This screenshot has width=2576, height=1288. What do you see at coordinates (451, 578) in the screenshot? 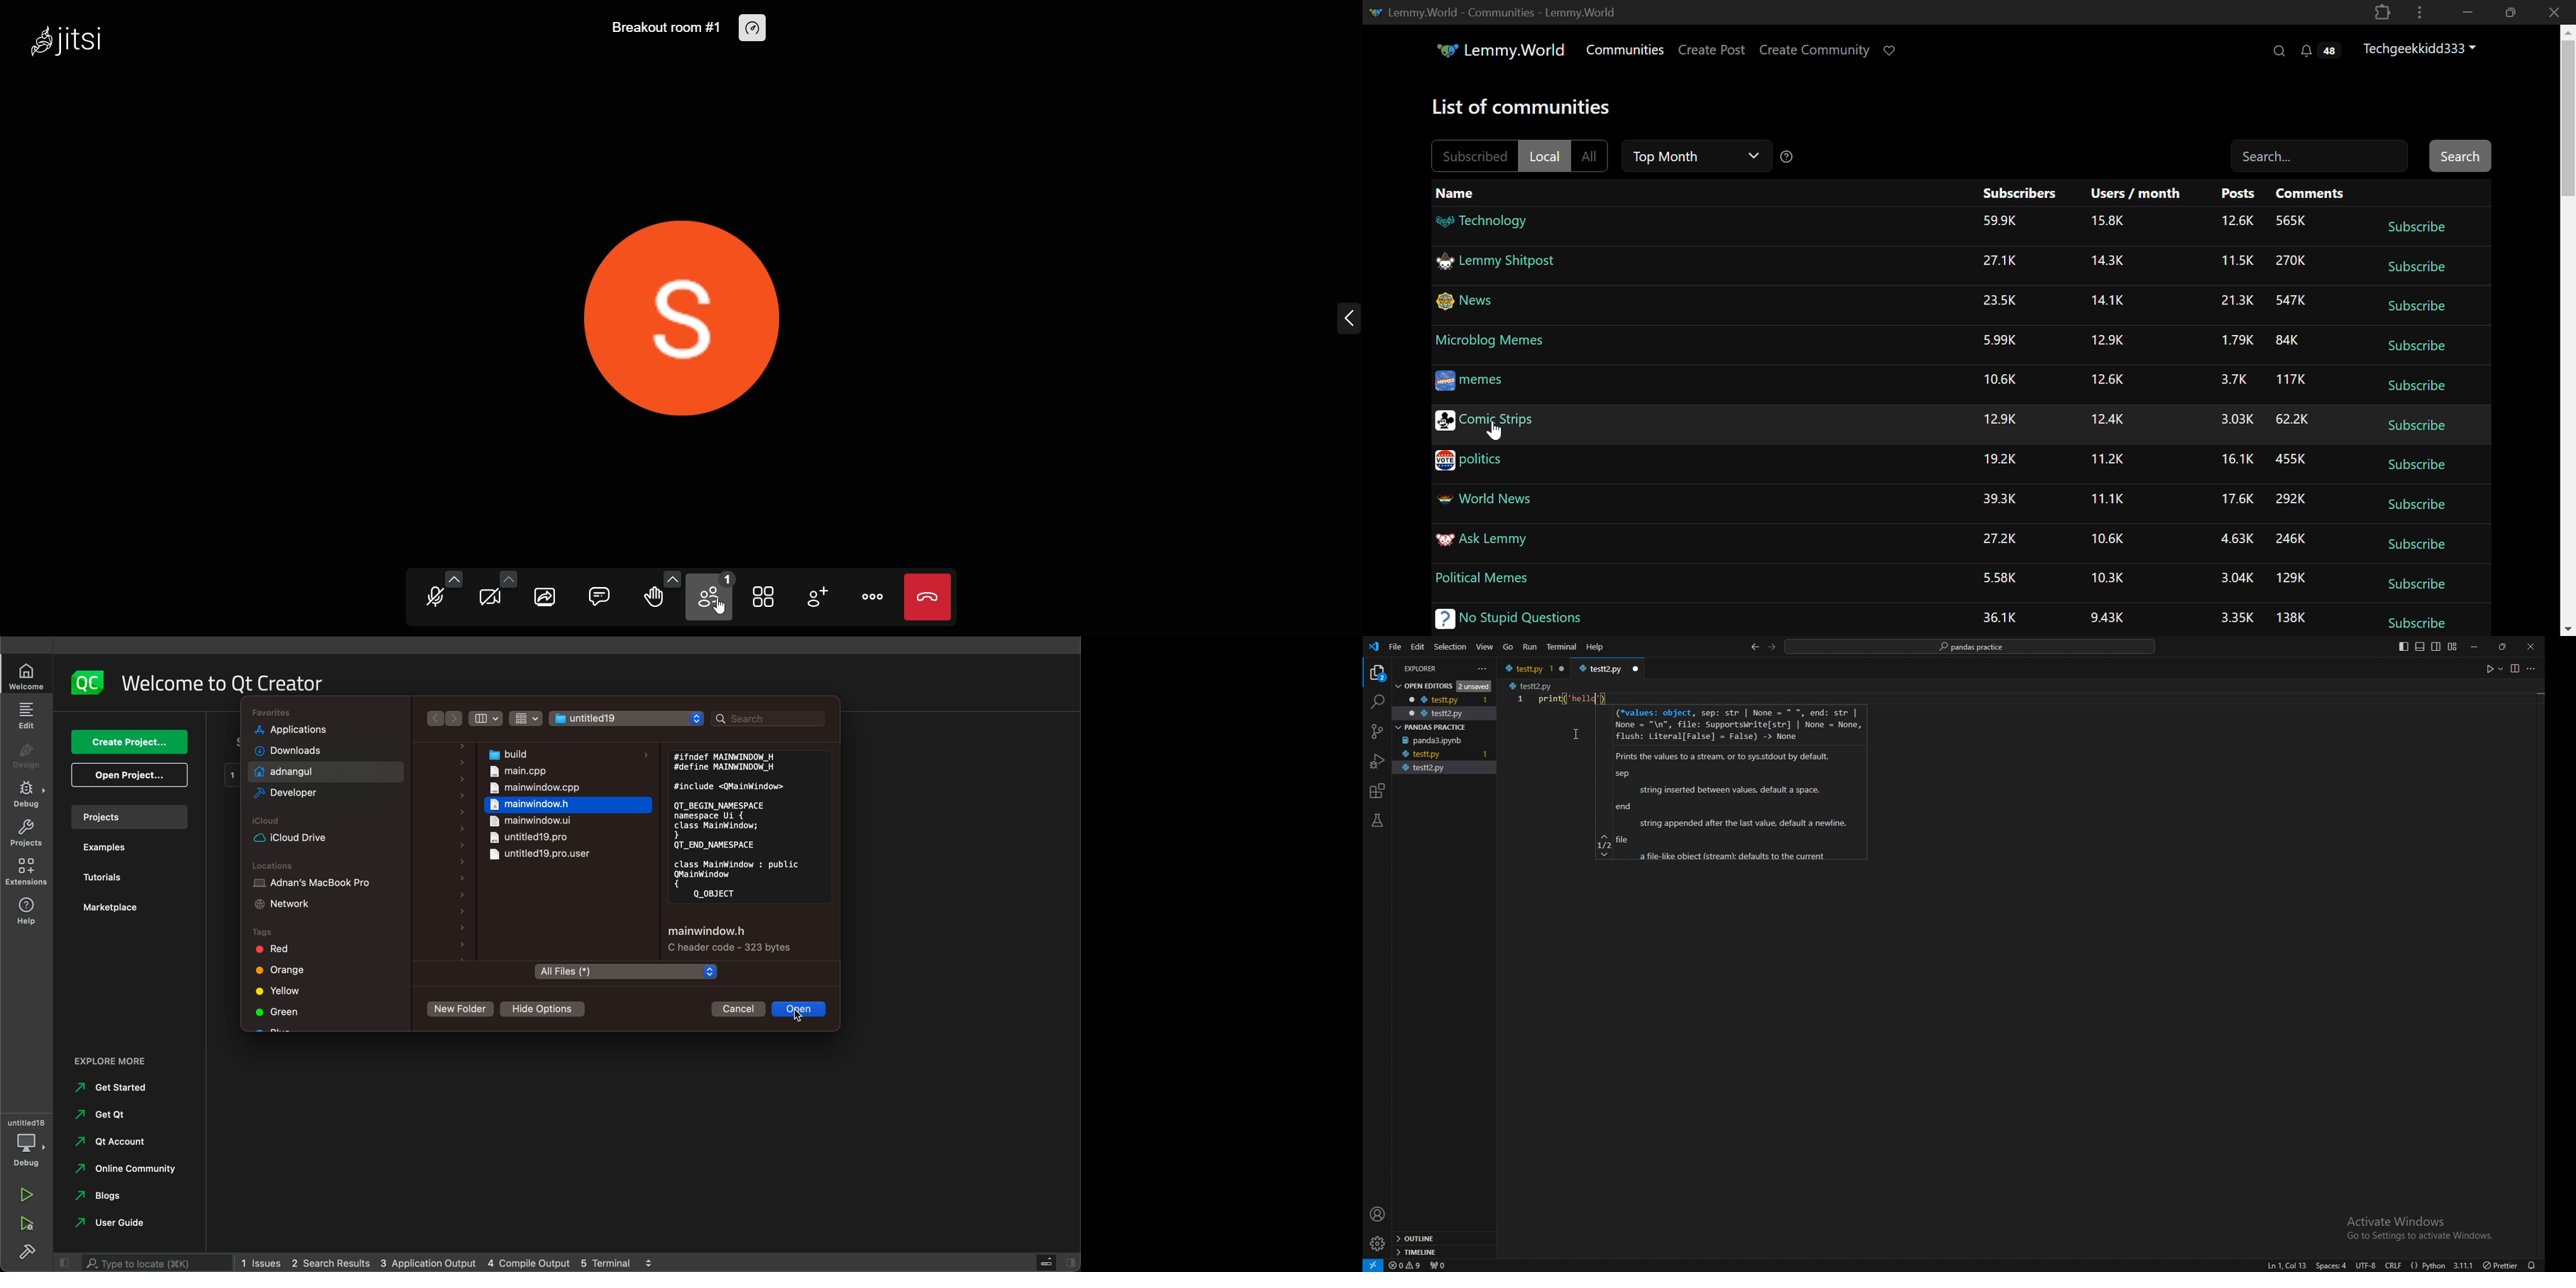
I see `more audio option` at bounding box center [451, 578].